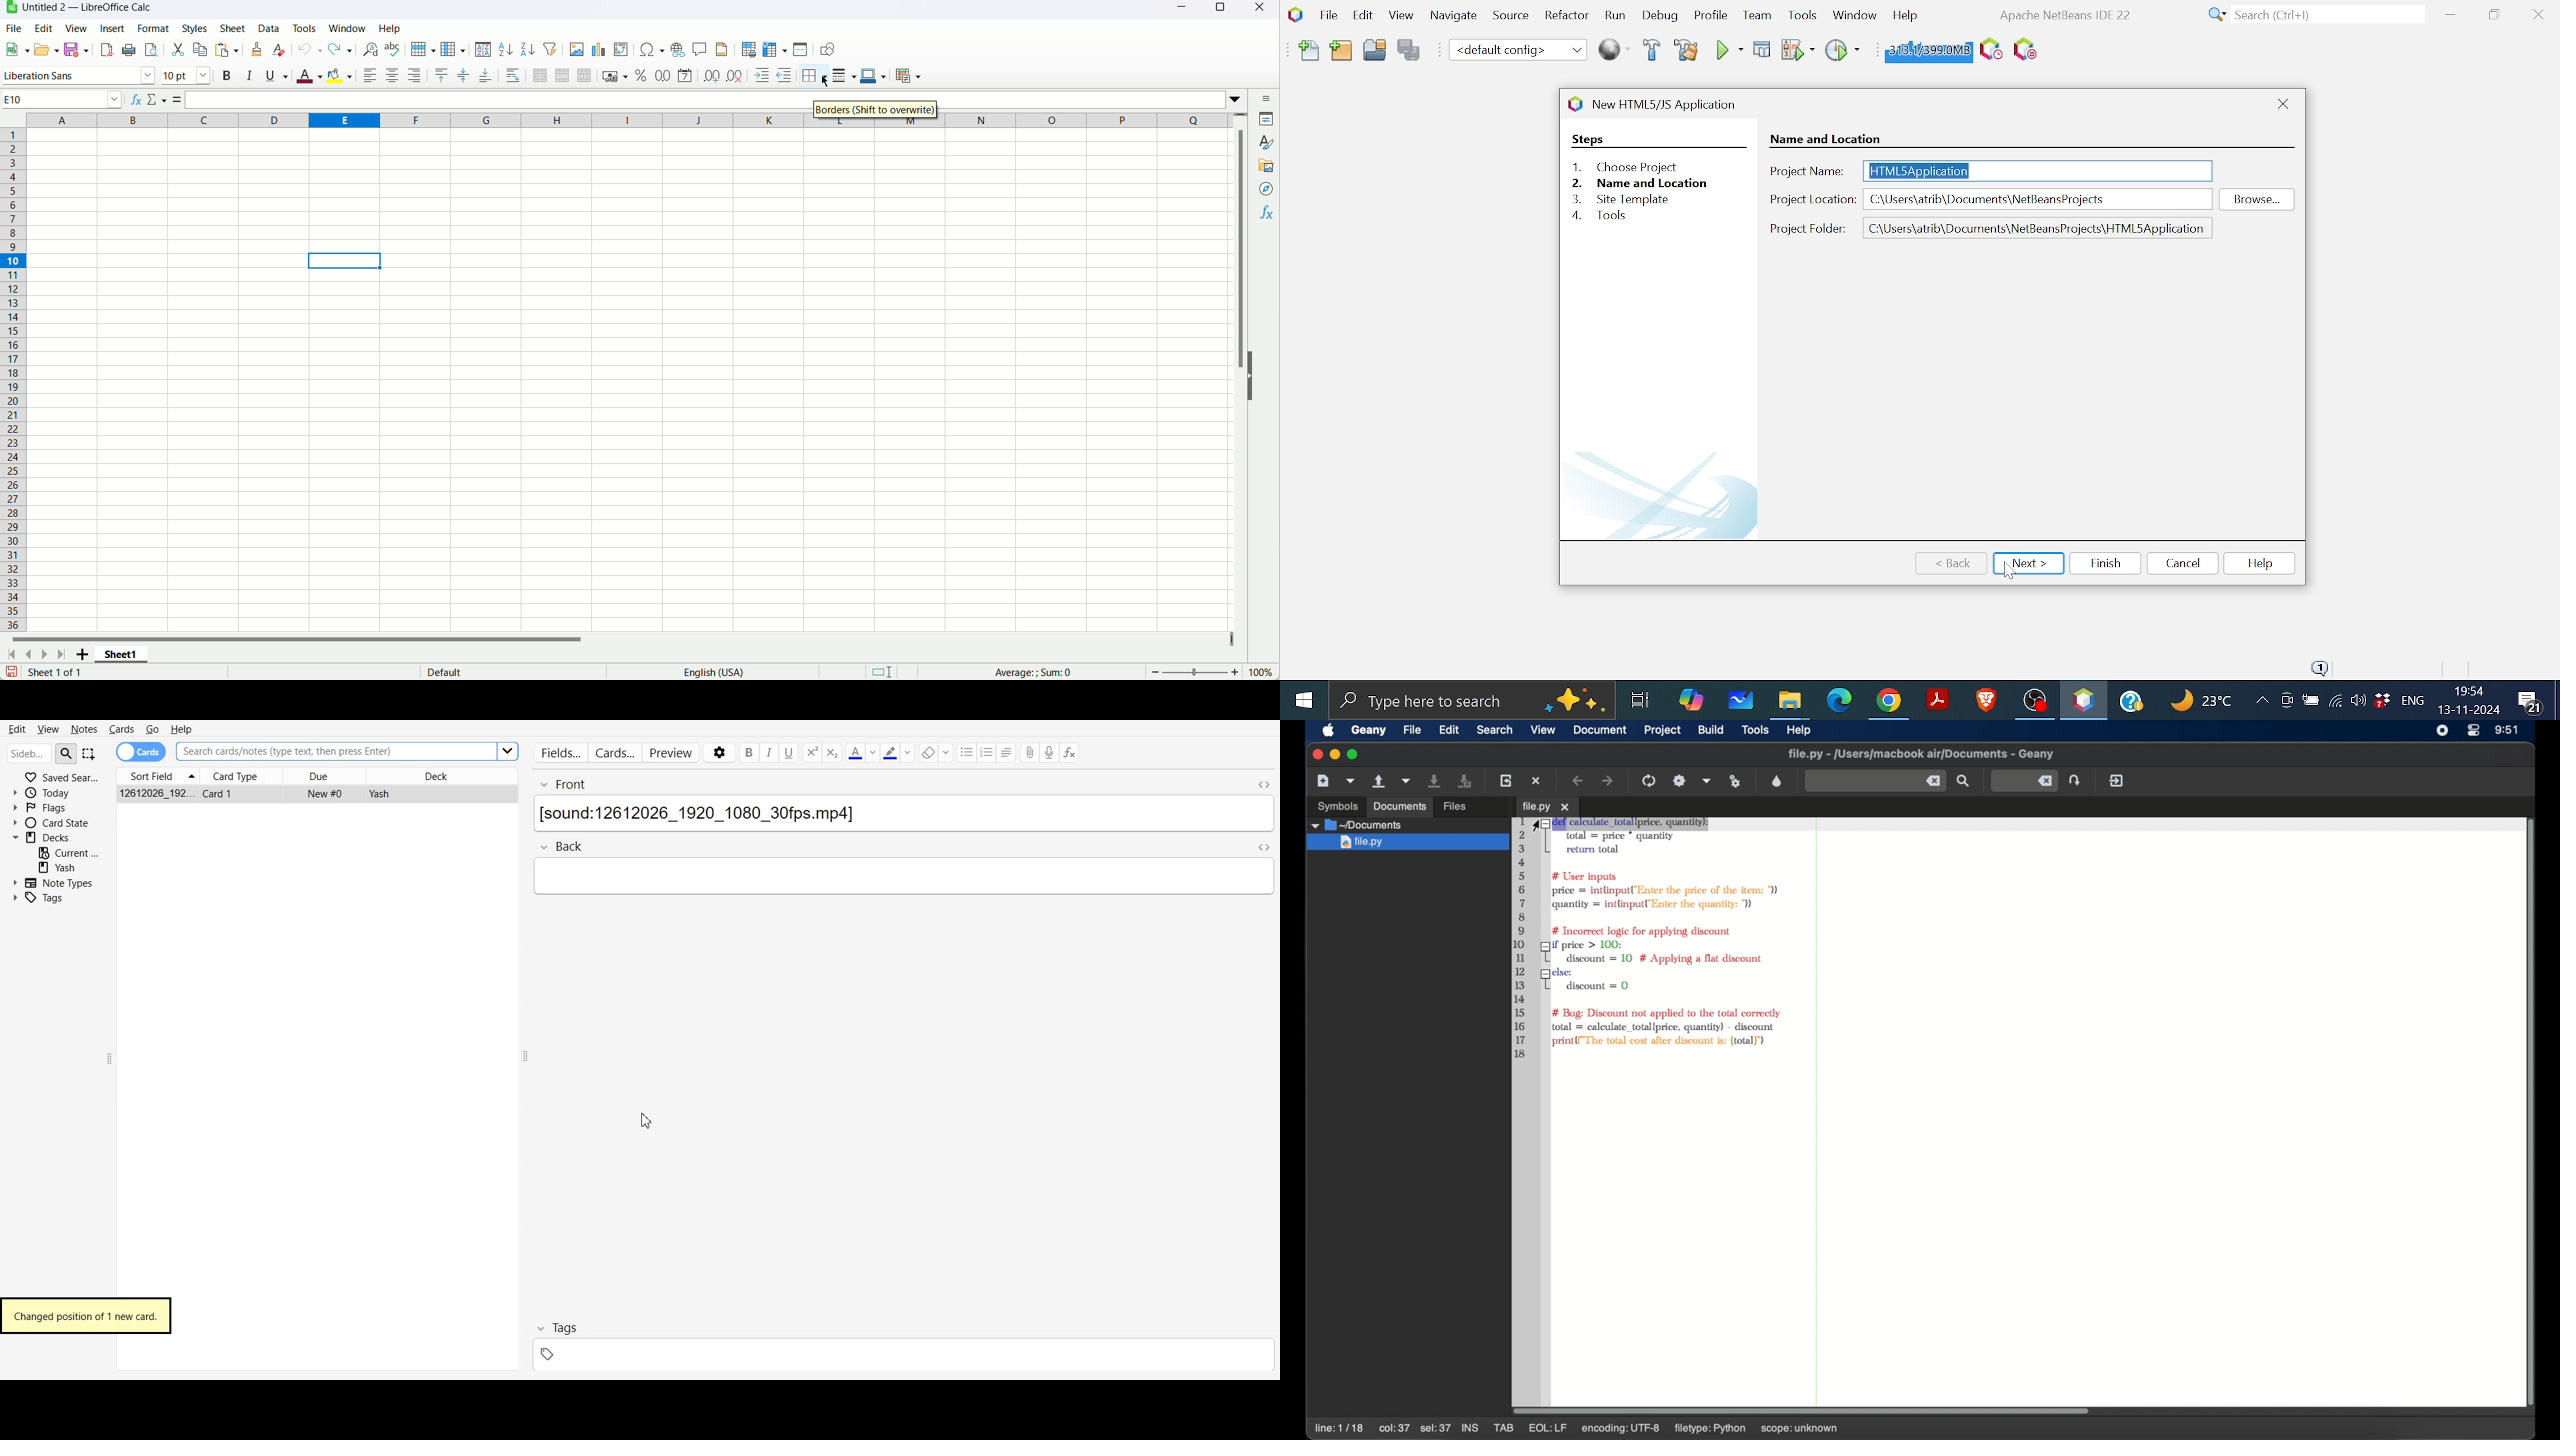 The width and height of the screenshot is (2576, 1456). Describe the element at coordinates (369, 49) in the screenshot. I see `Find and replace` at that location.